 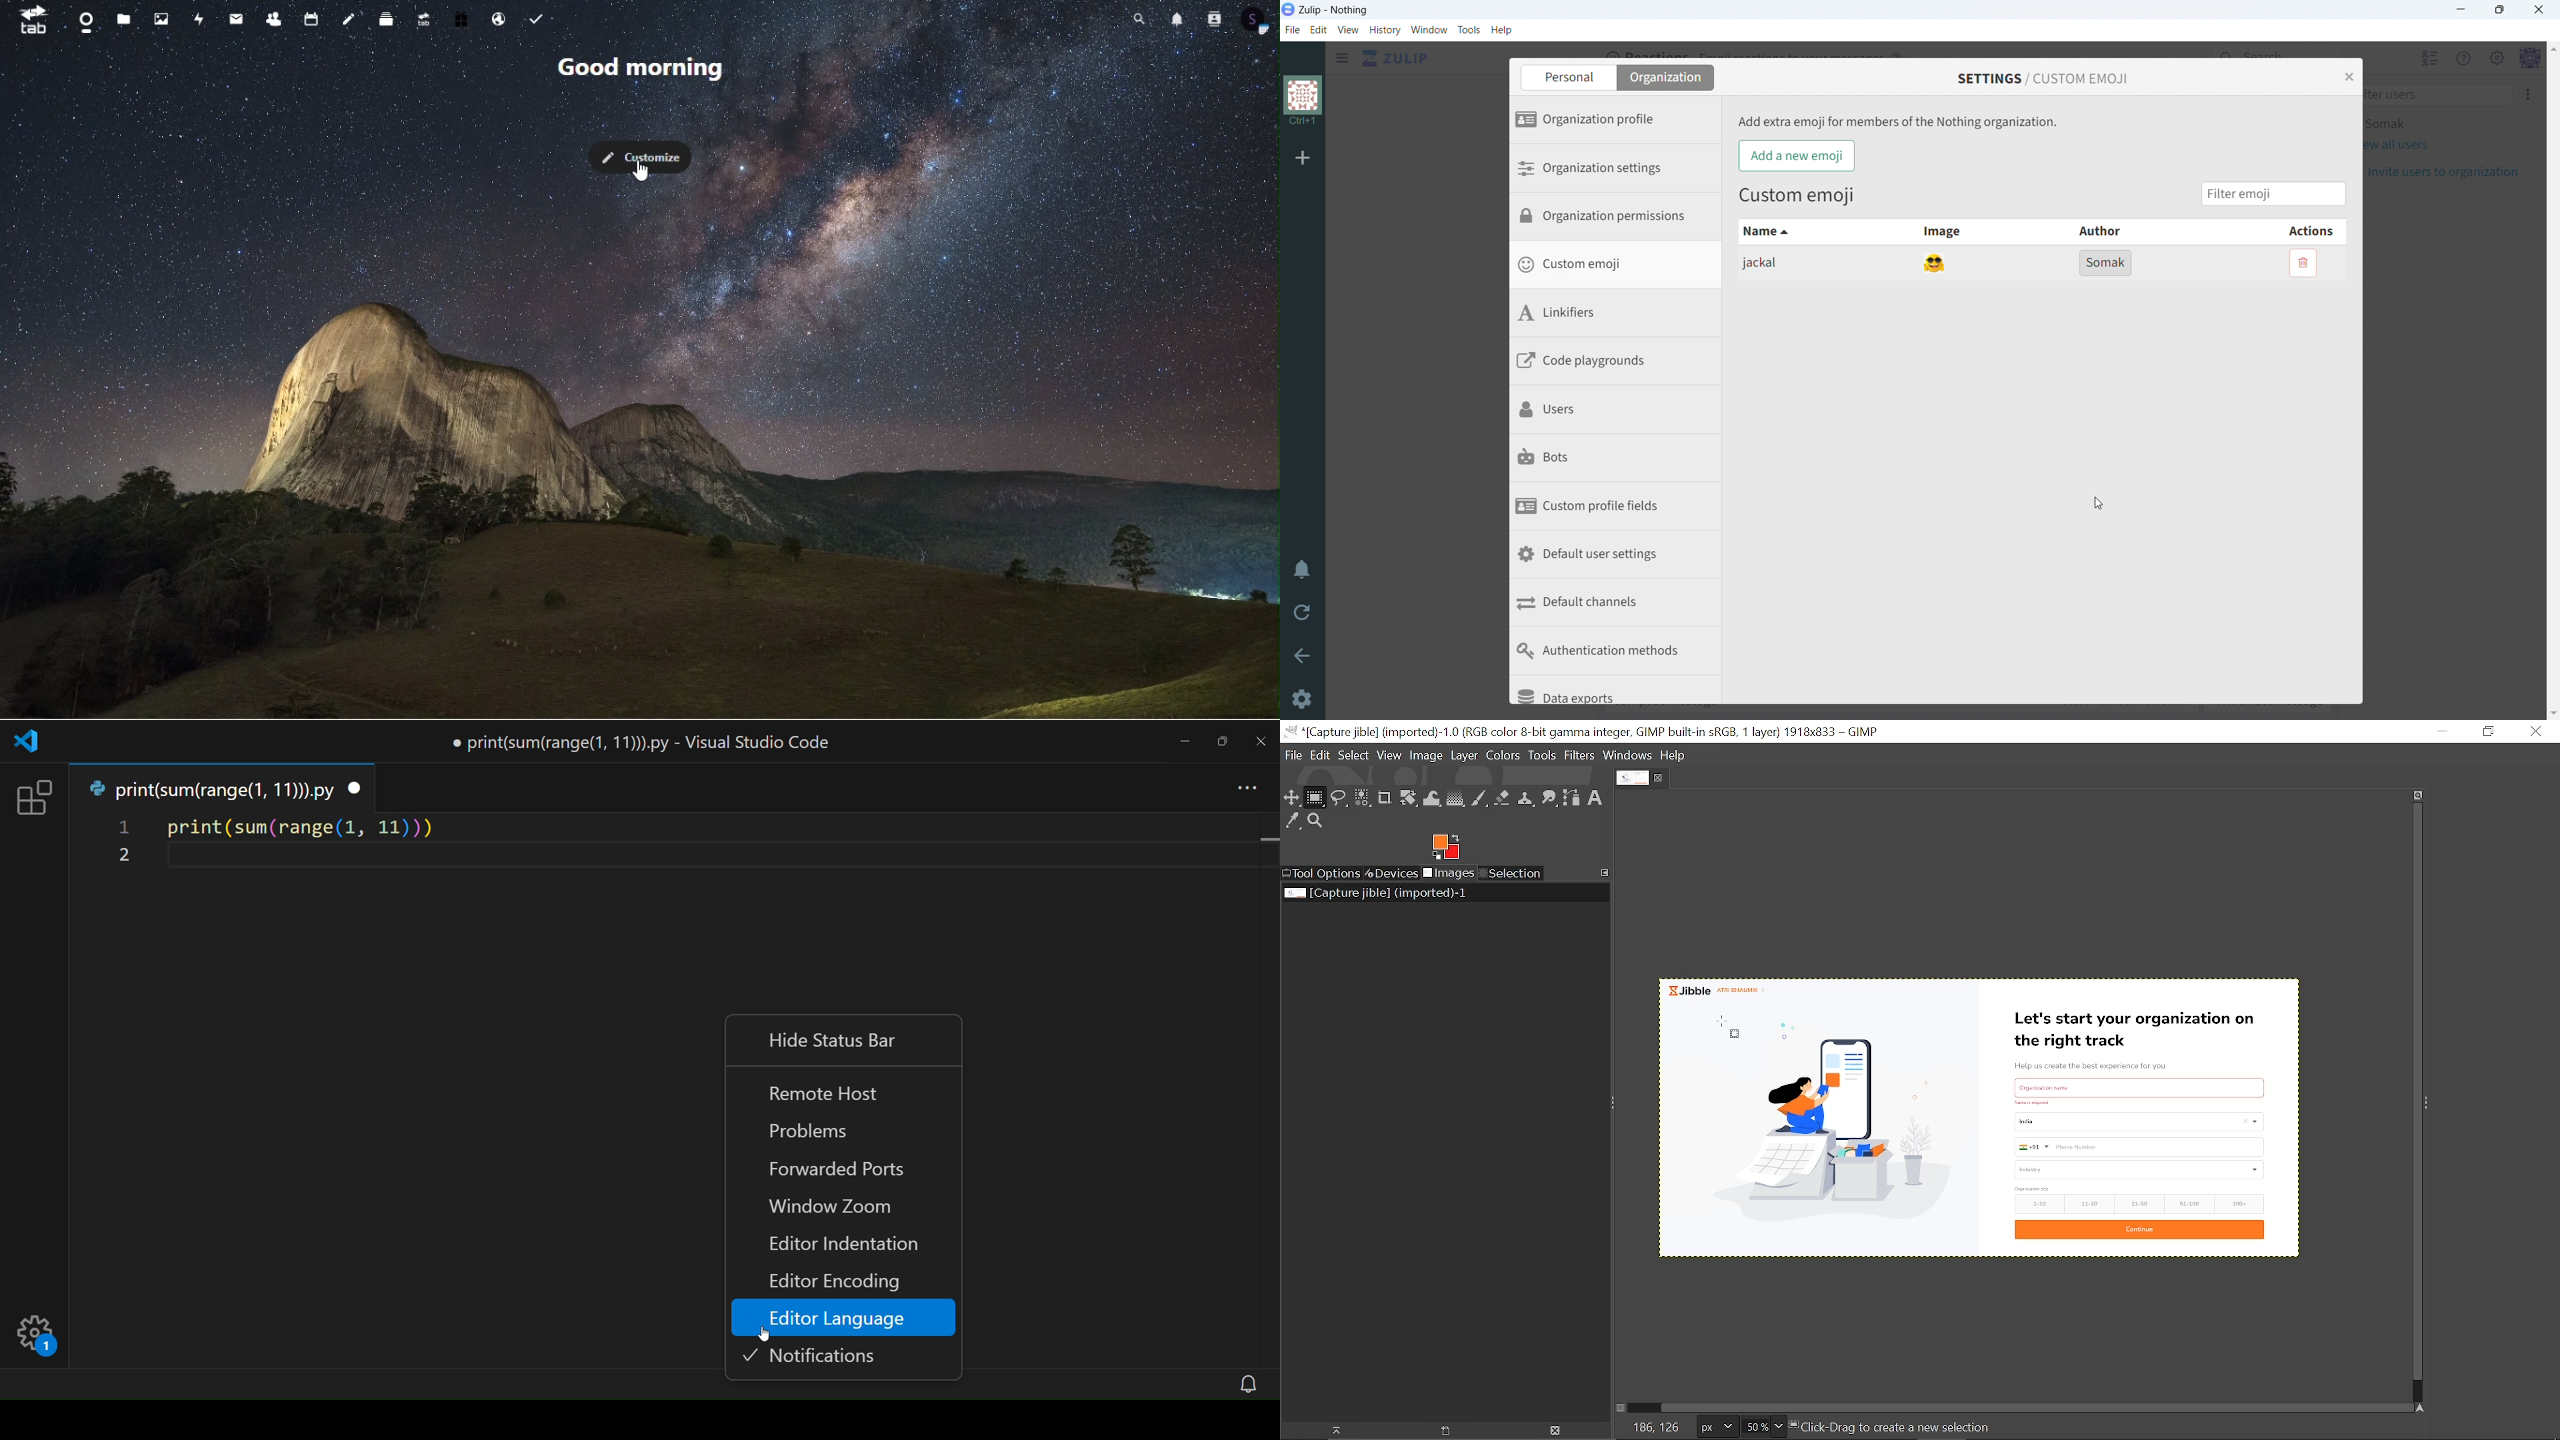 What do you see at coordinates (1374, 893) in the screenshot?
I see `Current image` at bounding box center [1374, 893].